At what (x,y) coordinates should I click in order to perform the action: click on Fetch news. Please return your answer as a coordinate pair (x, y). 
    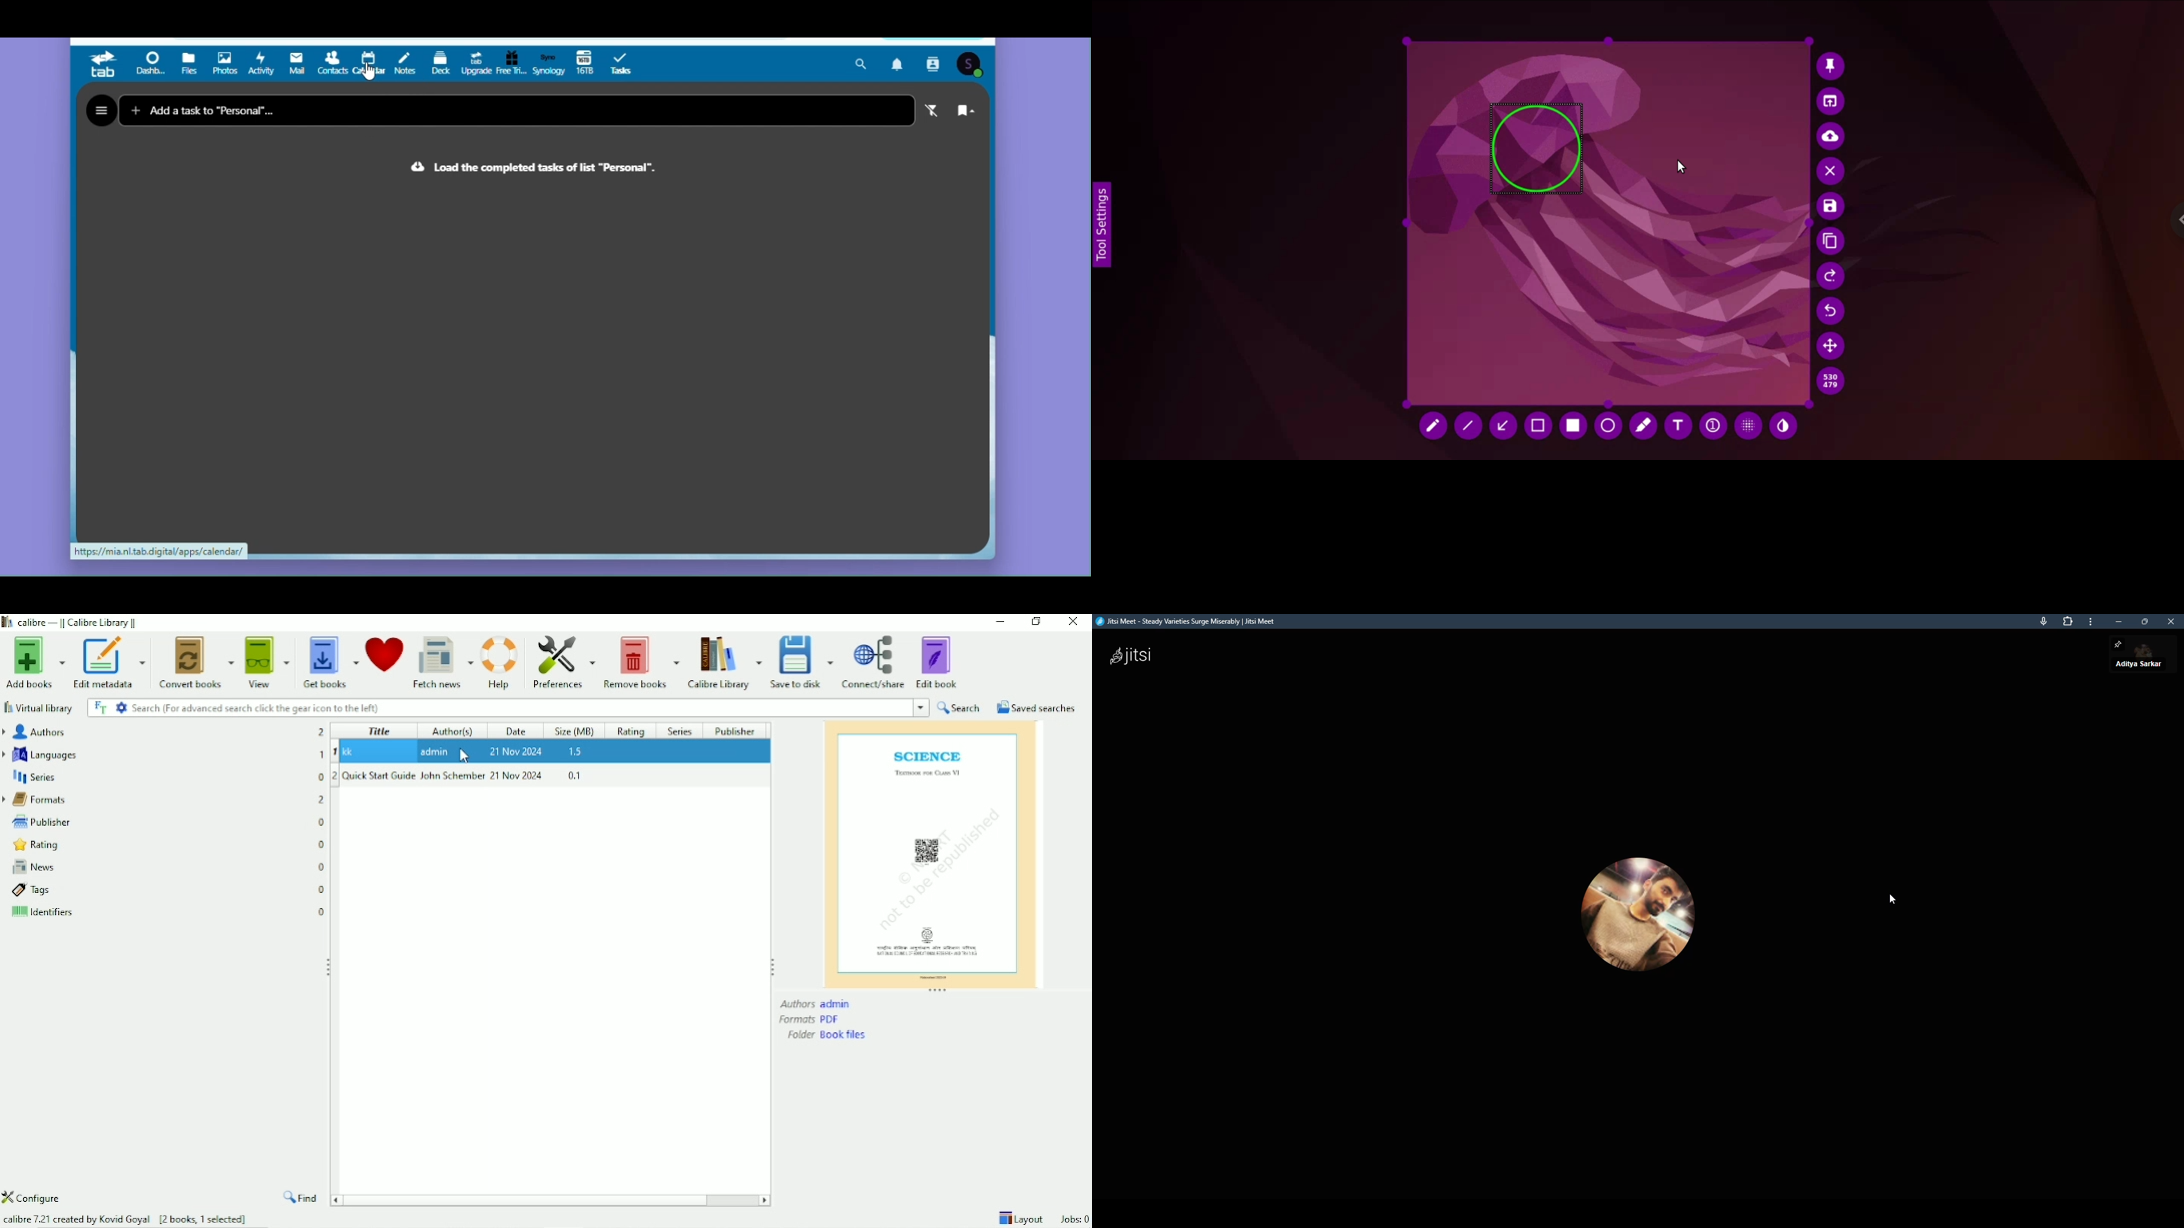
    Looking at the image, I should click on (443, 664).